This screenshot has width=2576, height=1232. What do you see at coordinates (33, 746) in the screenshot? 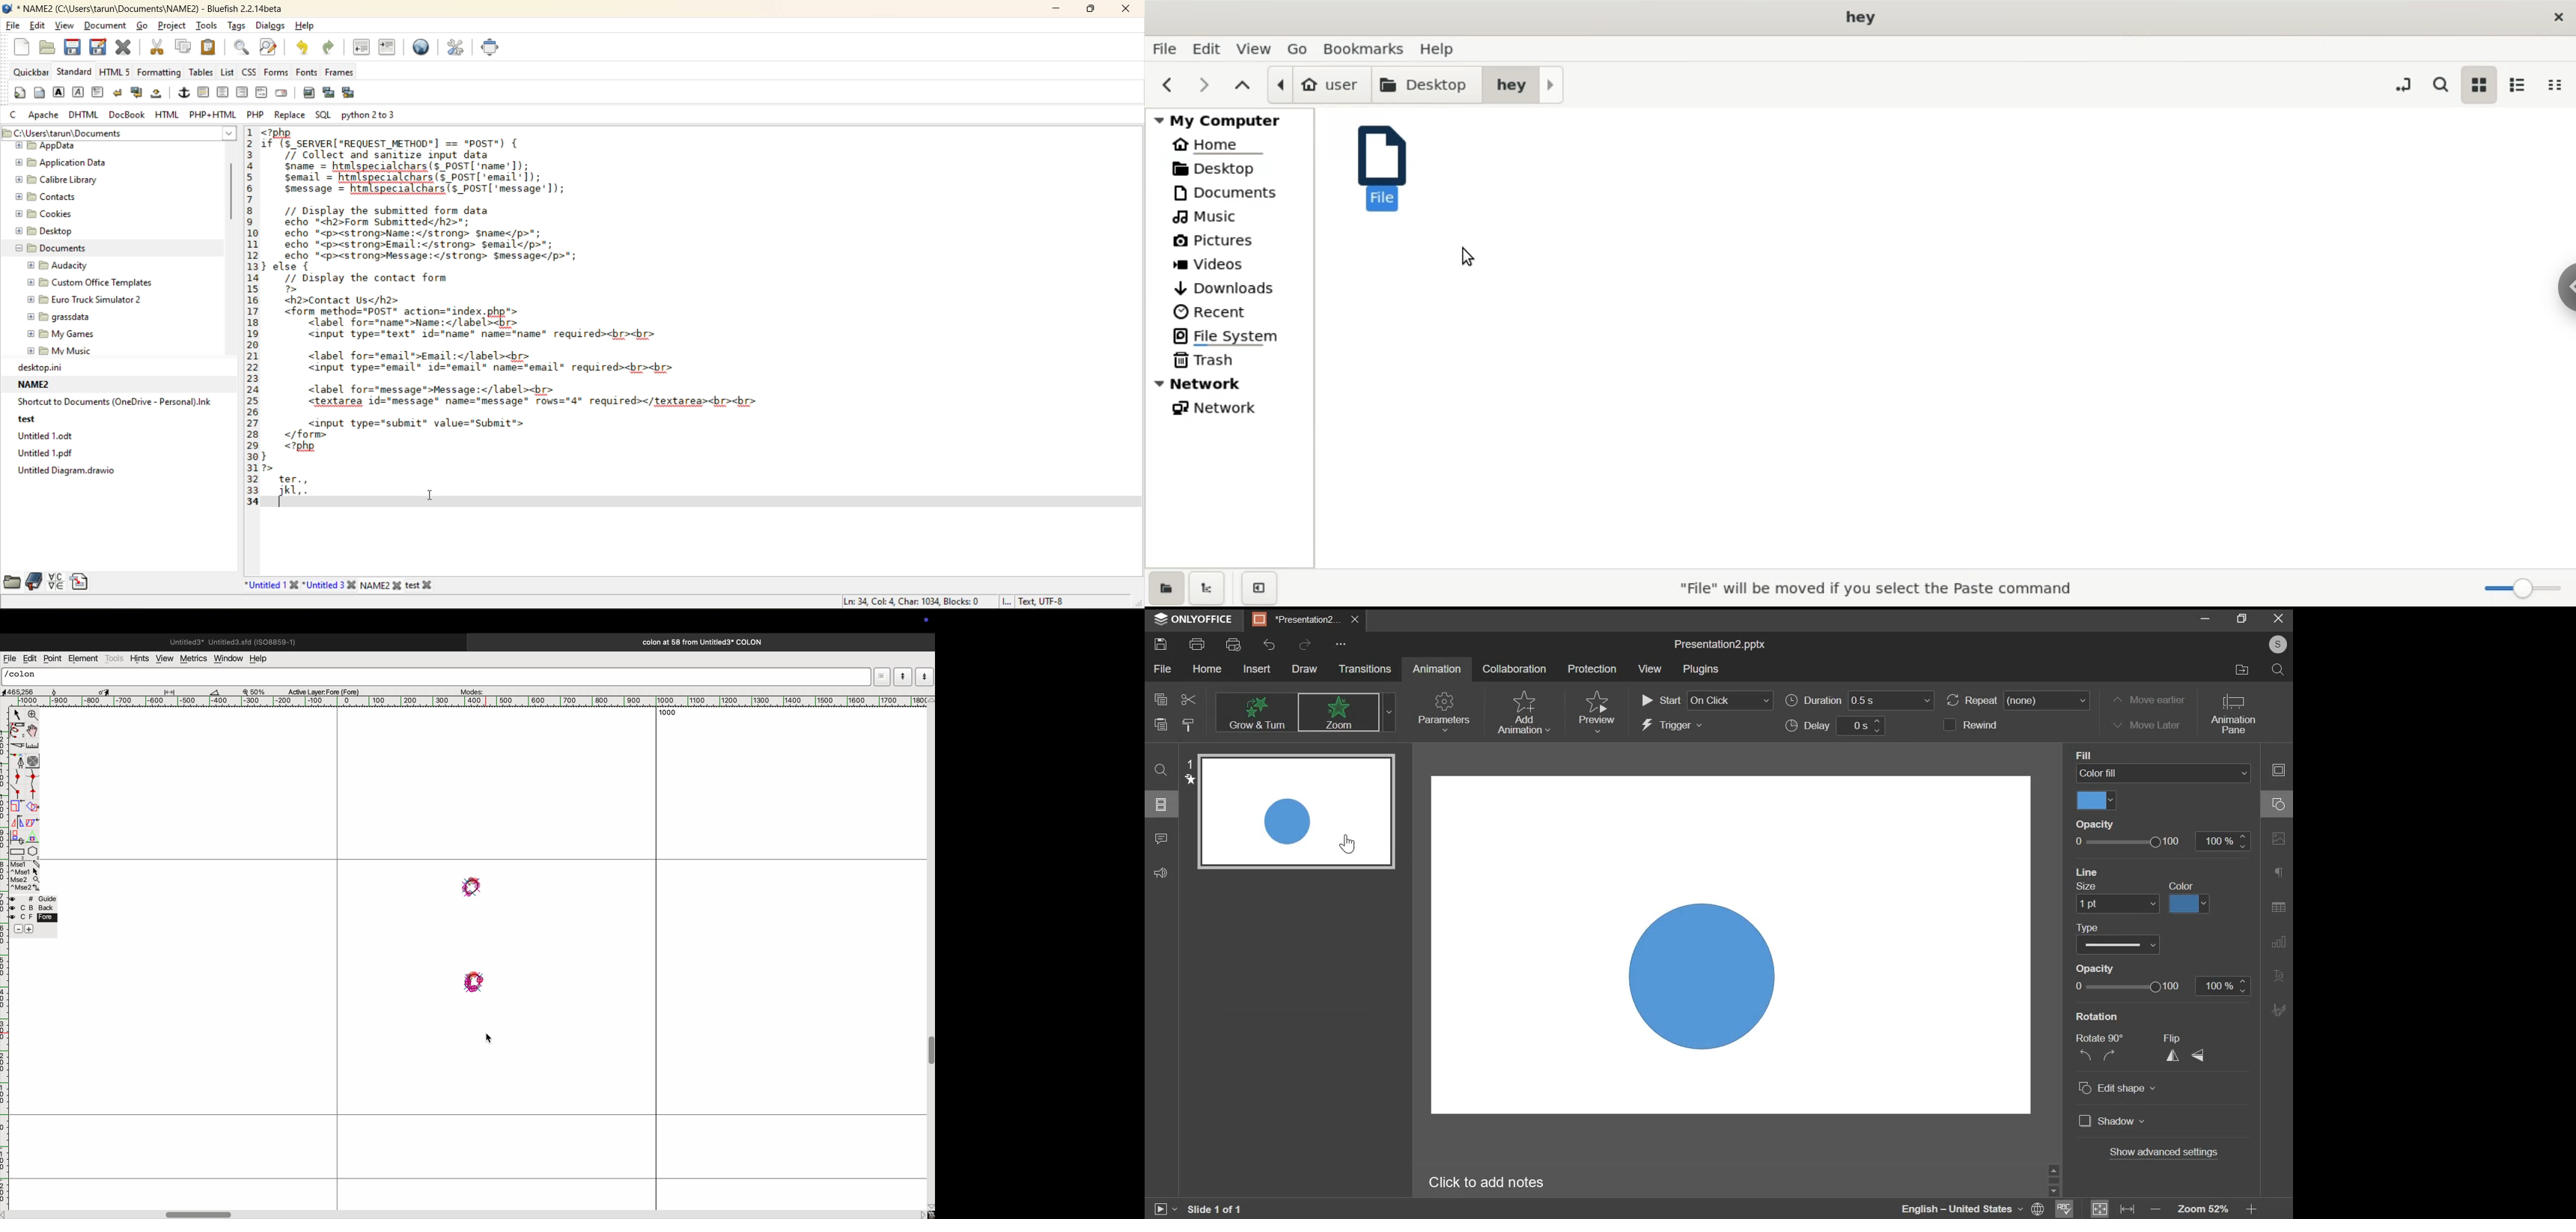
I see `scale` at bounding box center [33, 746].